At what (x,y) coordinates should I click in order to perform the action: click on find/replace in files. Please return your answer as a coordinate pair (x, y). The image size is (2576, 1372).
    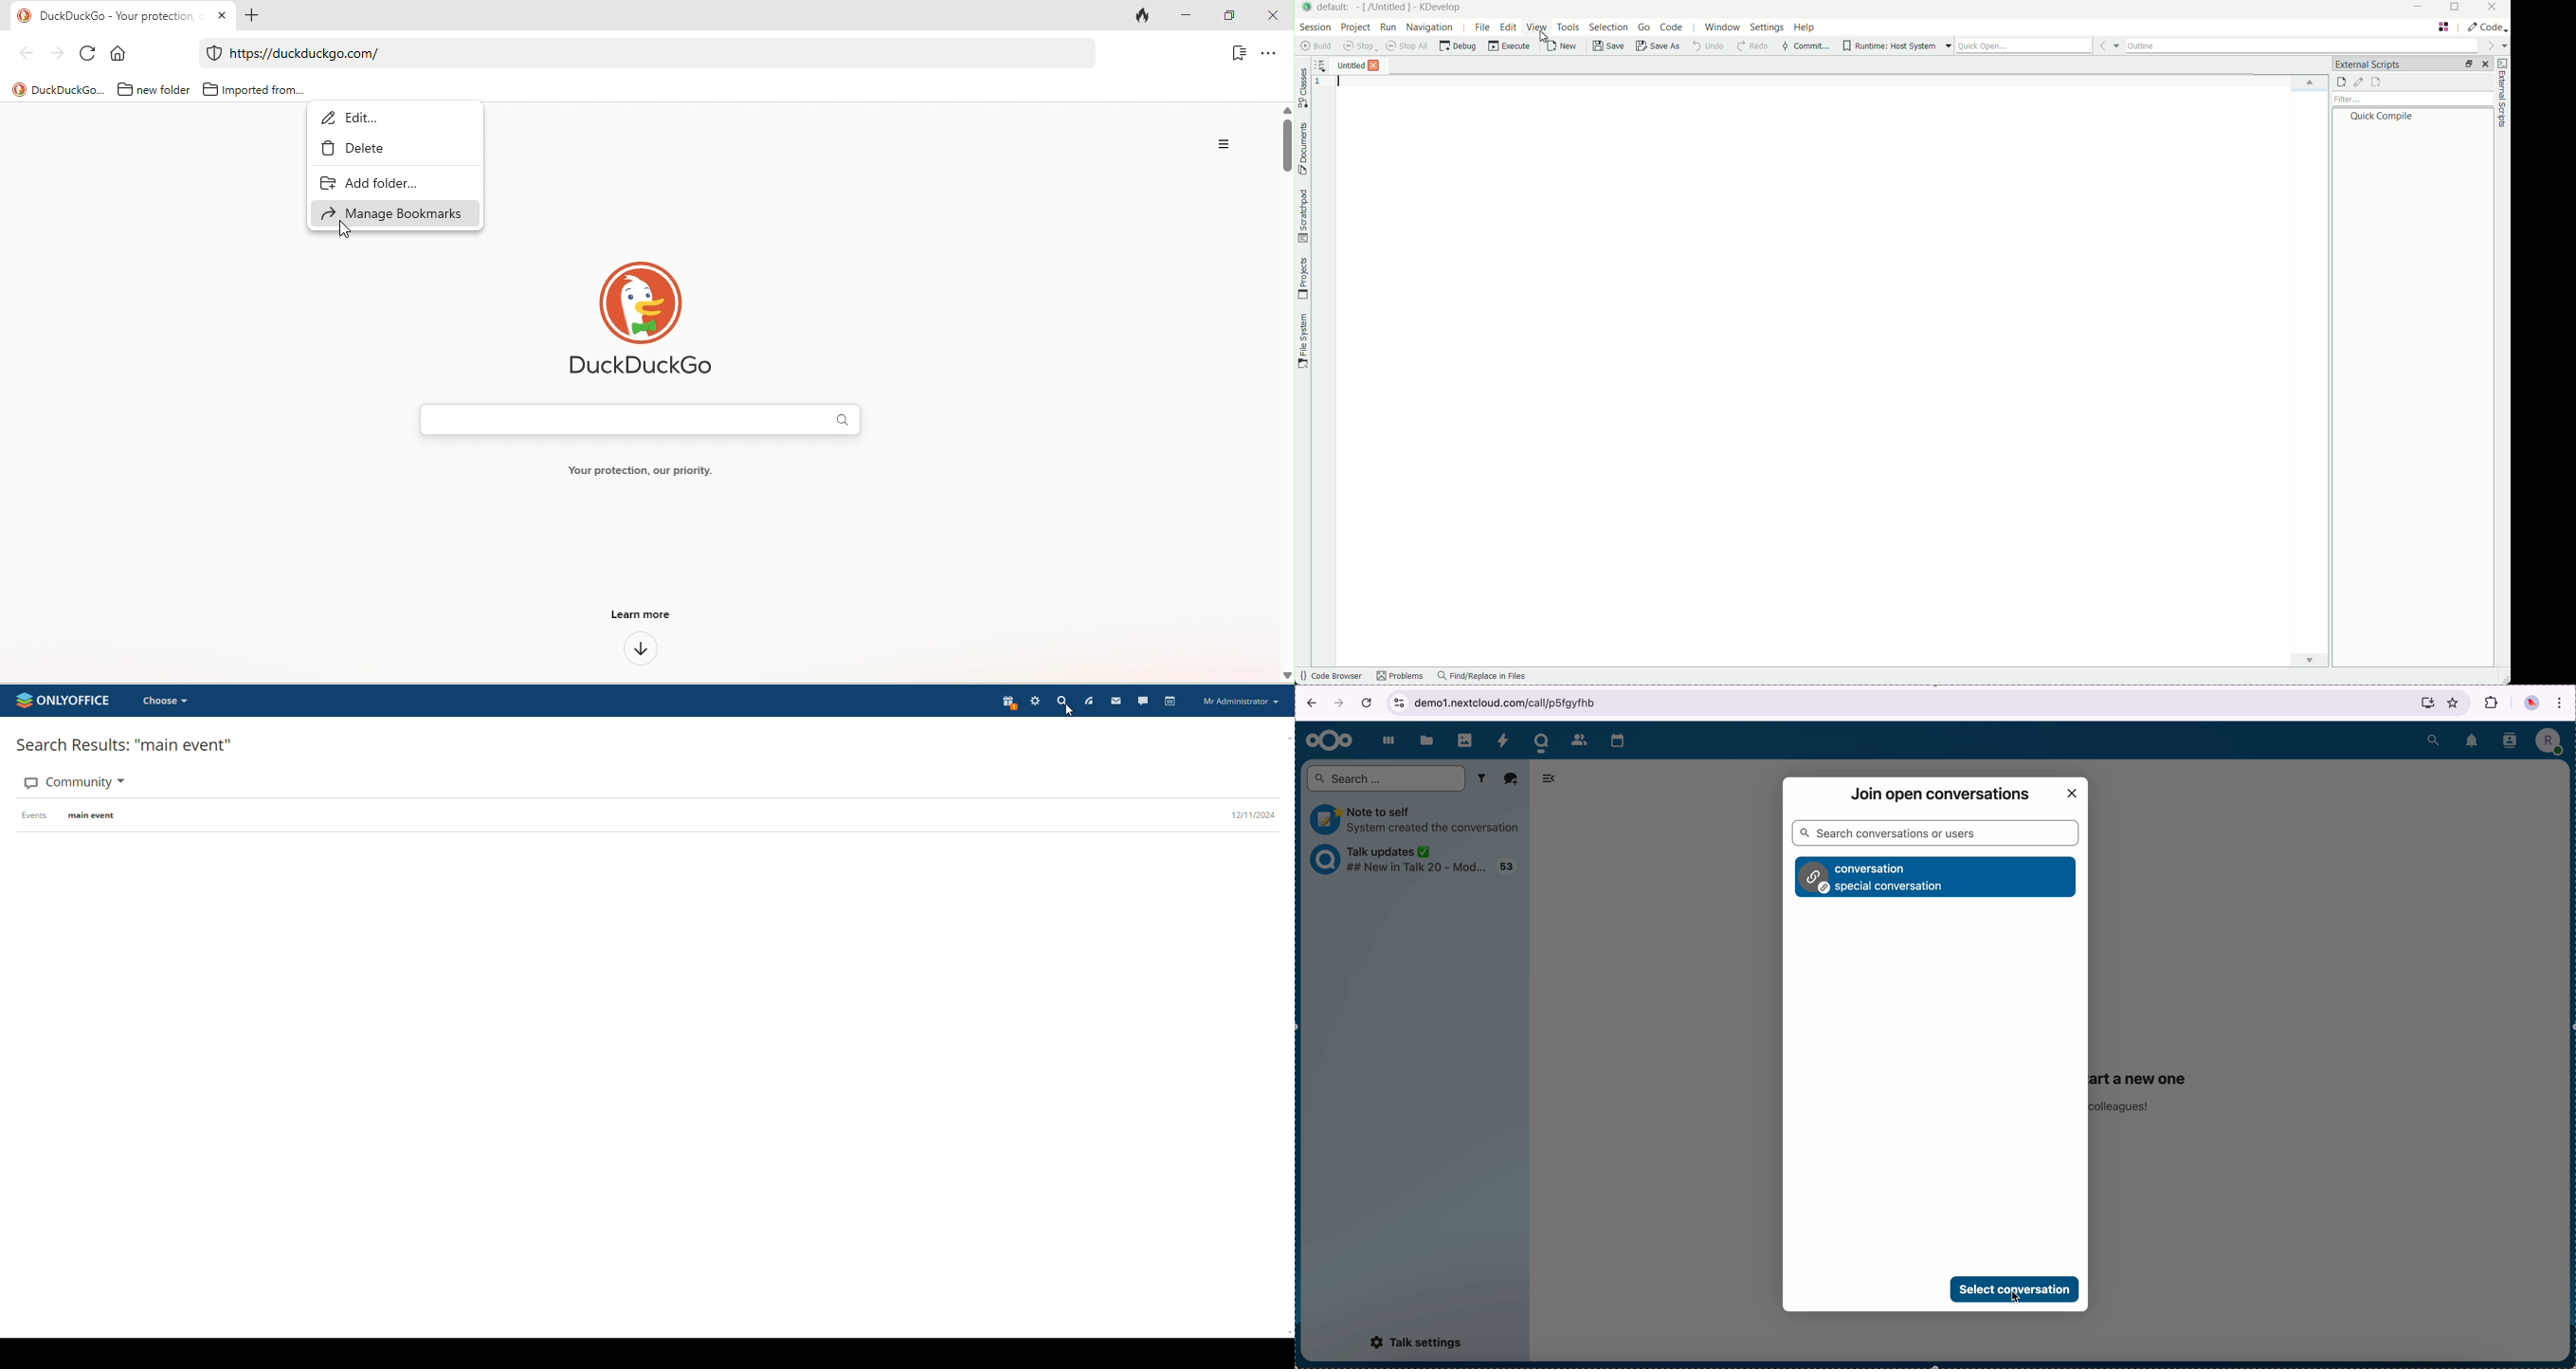
    Looking at the image, I should click on (1483, 678).